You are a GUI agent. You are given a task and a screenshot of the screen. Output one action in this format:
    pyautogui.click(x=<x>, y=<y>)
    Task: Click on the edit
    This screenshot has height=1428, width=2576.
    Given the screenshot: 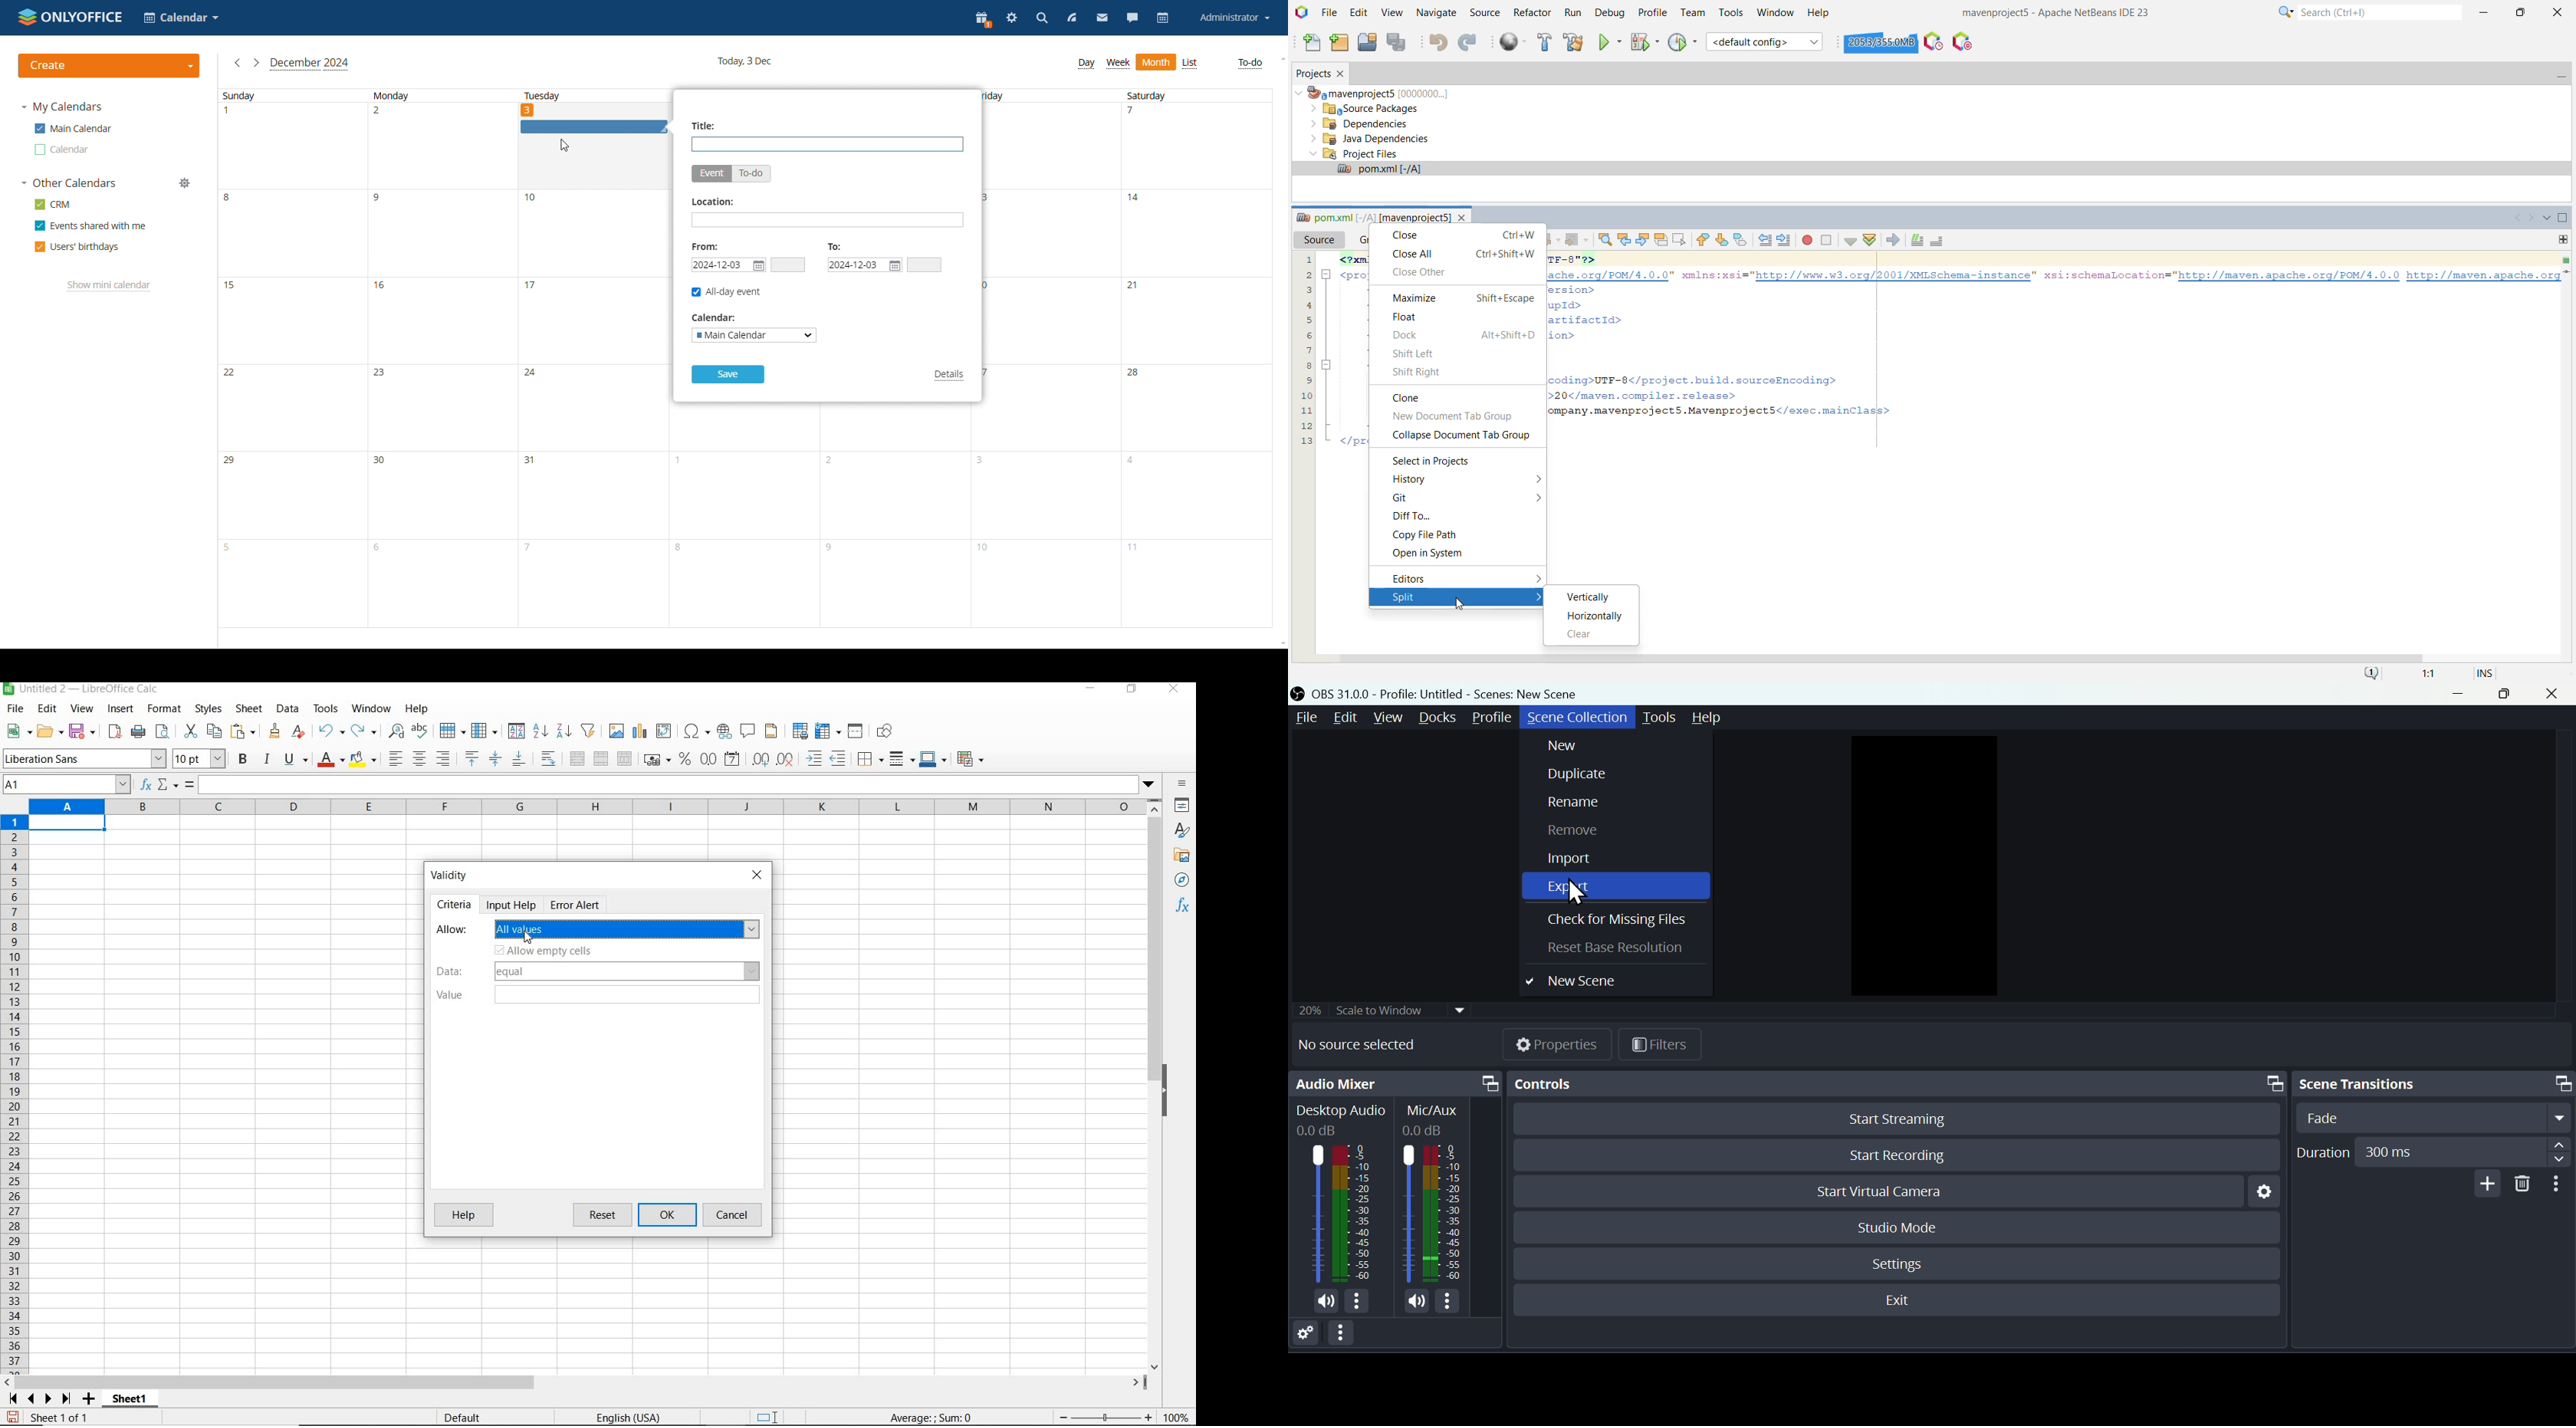 What is the action you would take?
    pyautogui.click(x=48, y=711)
    